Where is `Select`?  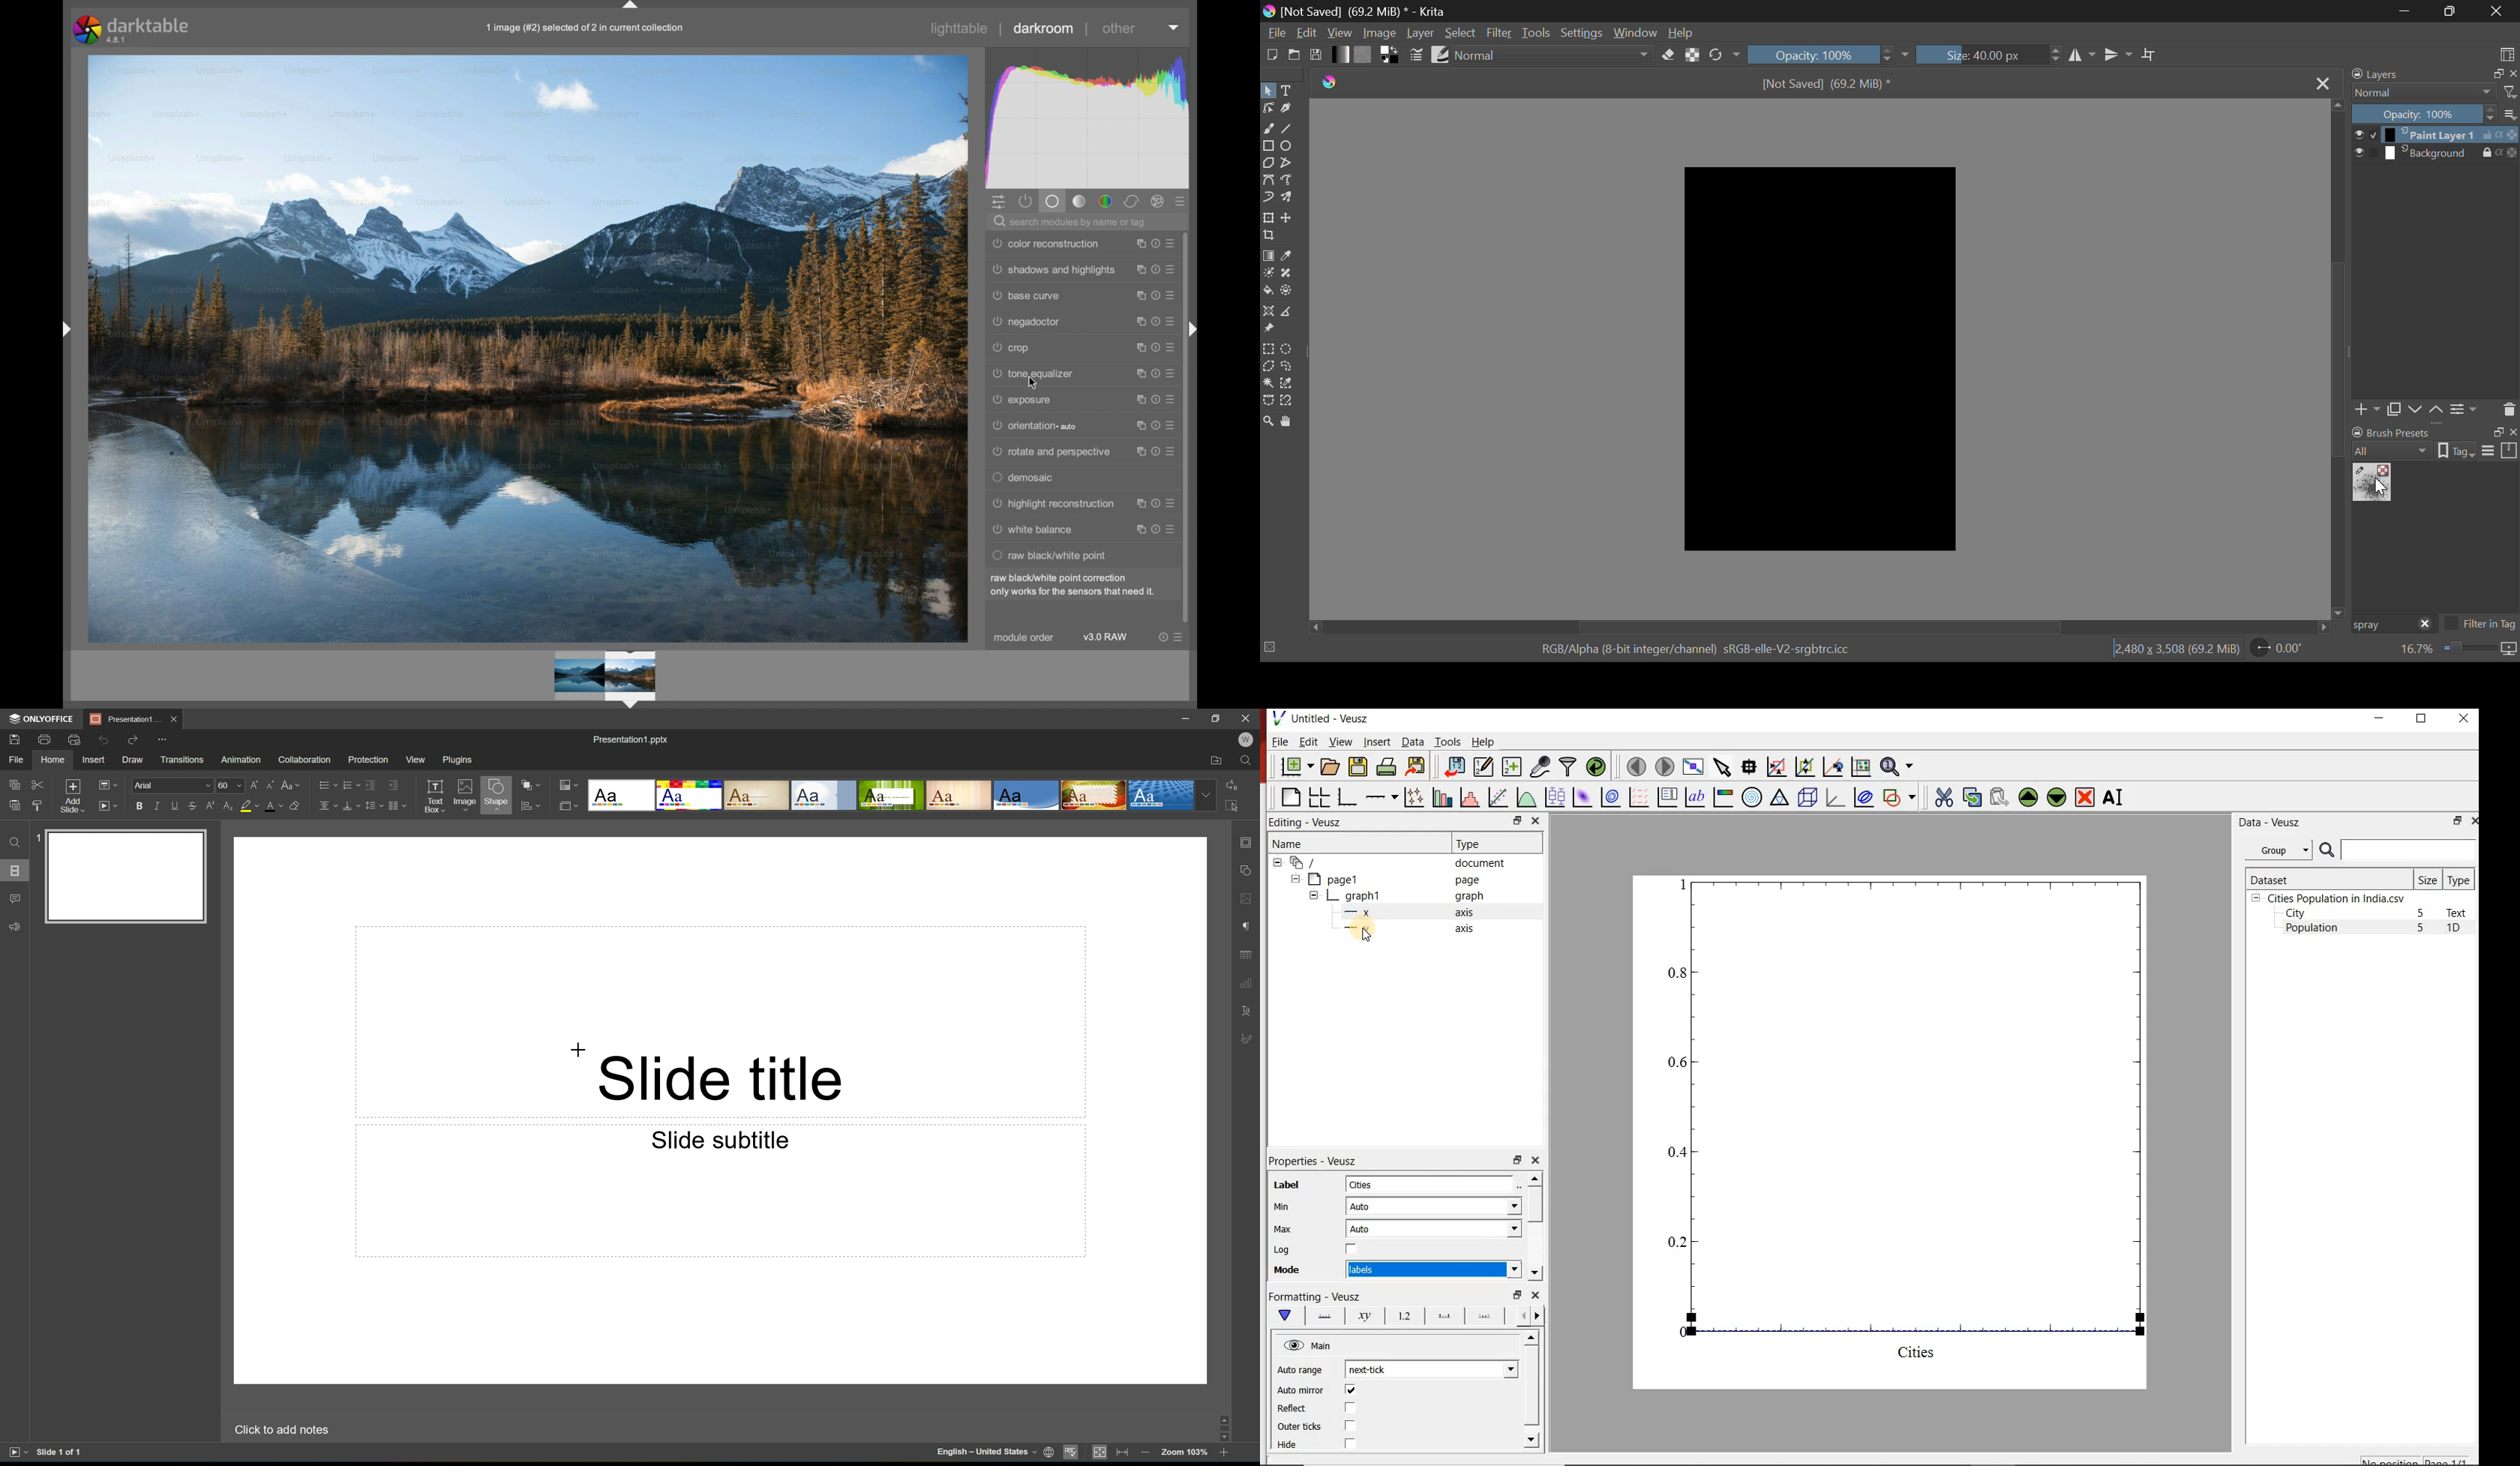 Select is located at coordinates (1461, 32).